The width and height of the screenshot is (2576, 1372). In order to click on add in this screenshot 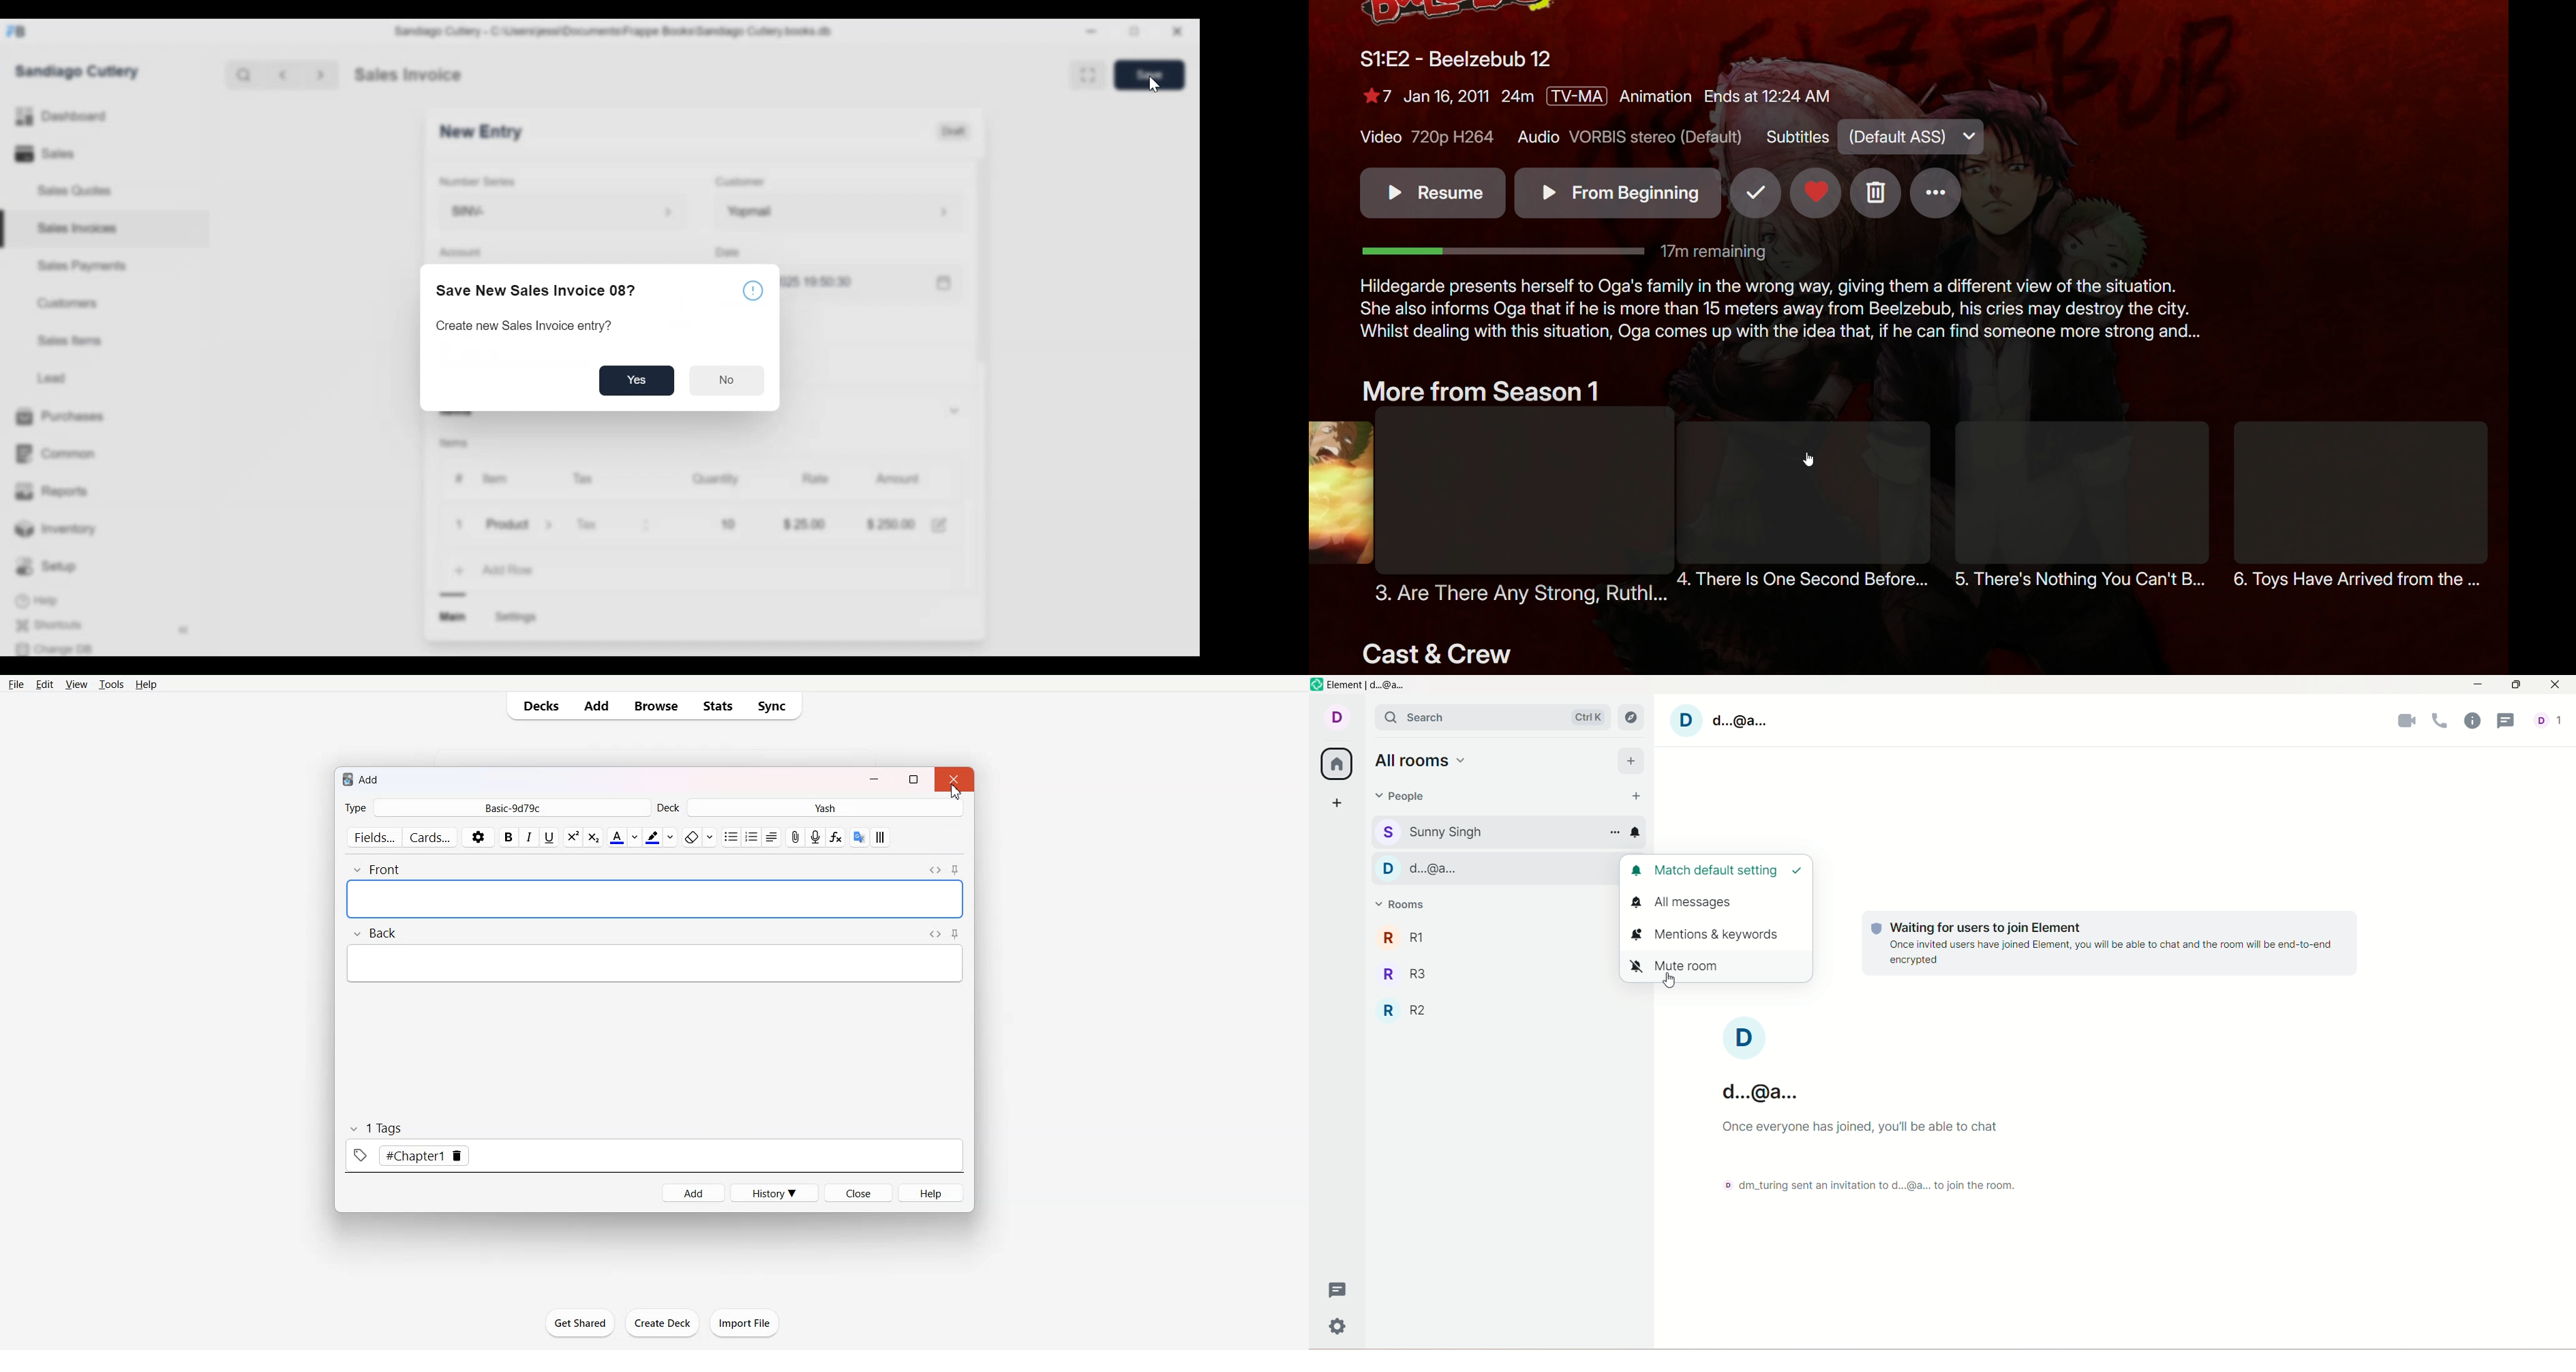, I will do `click(1632, 760)`.